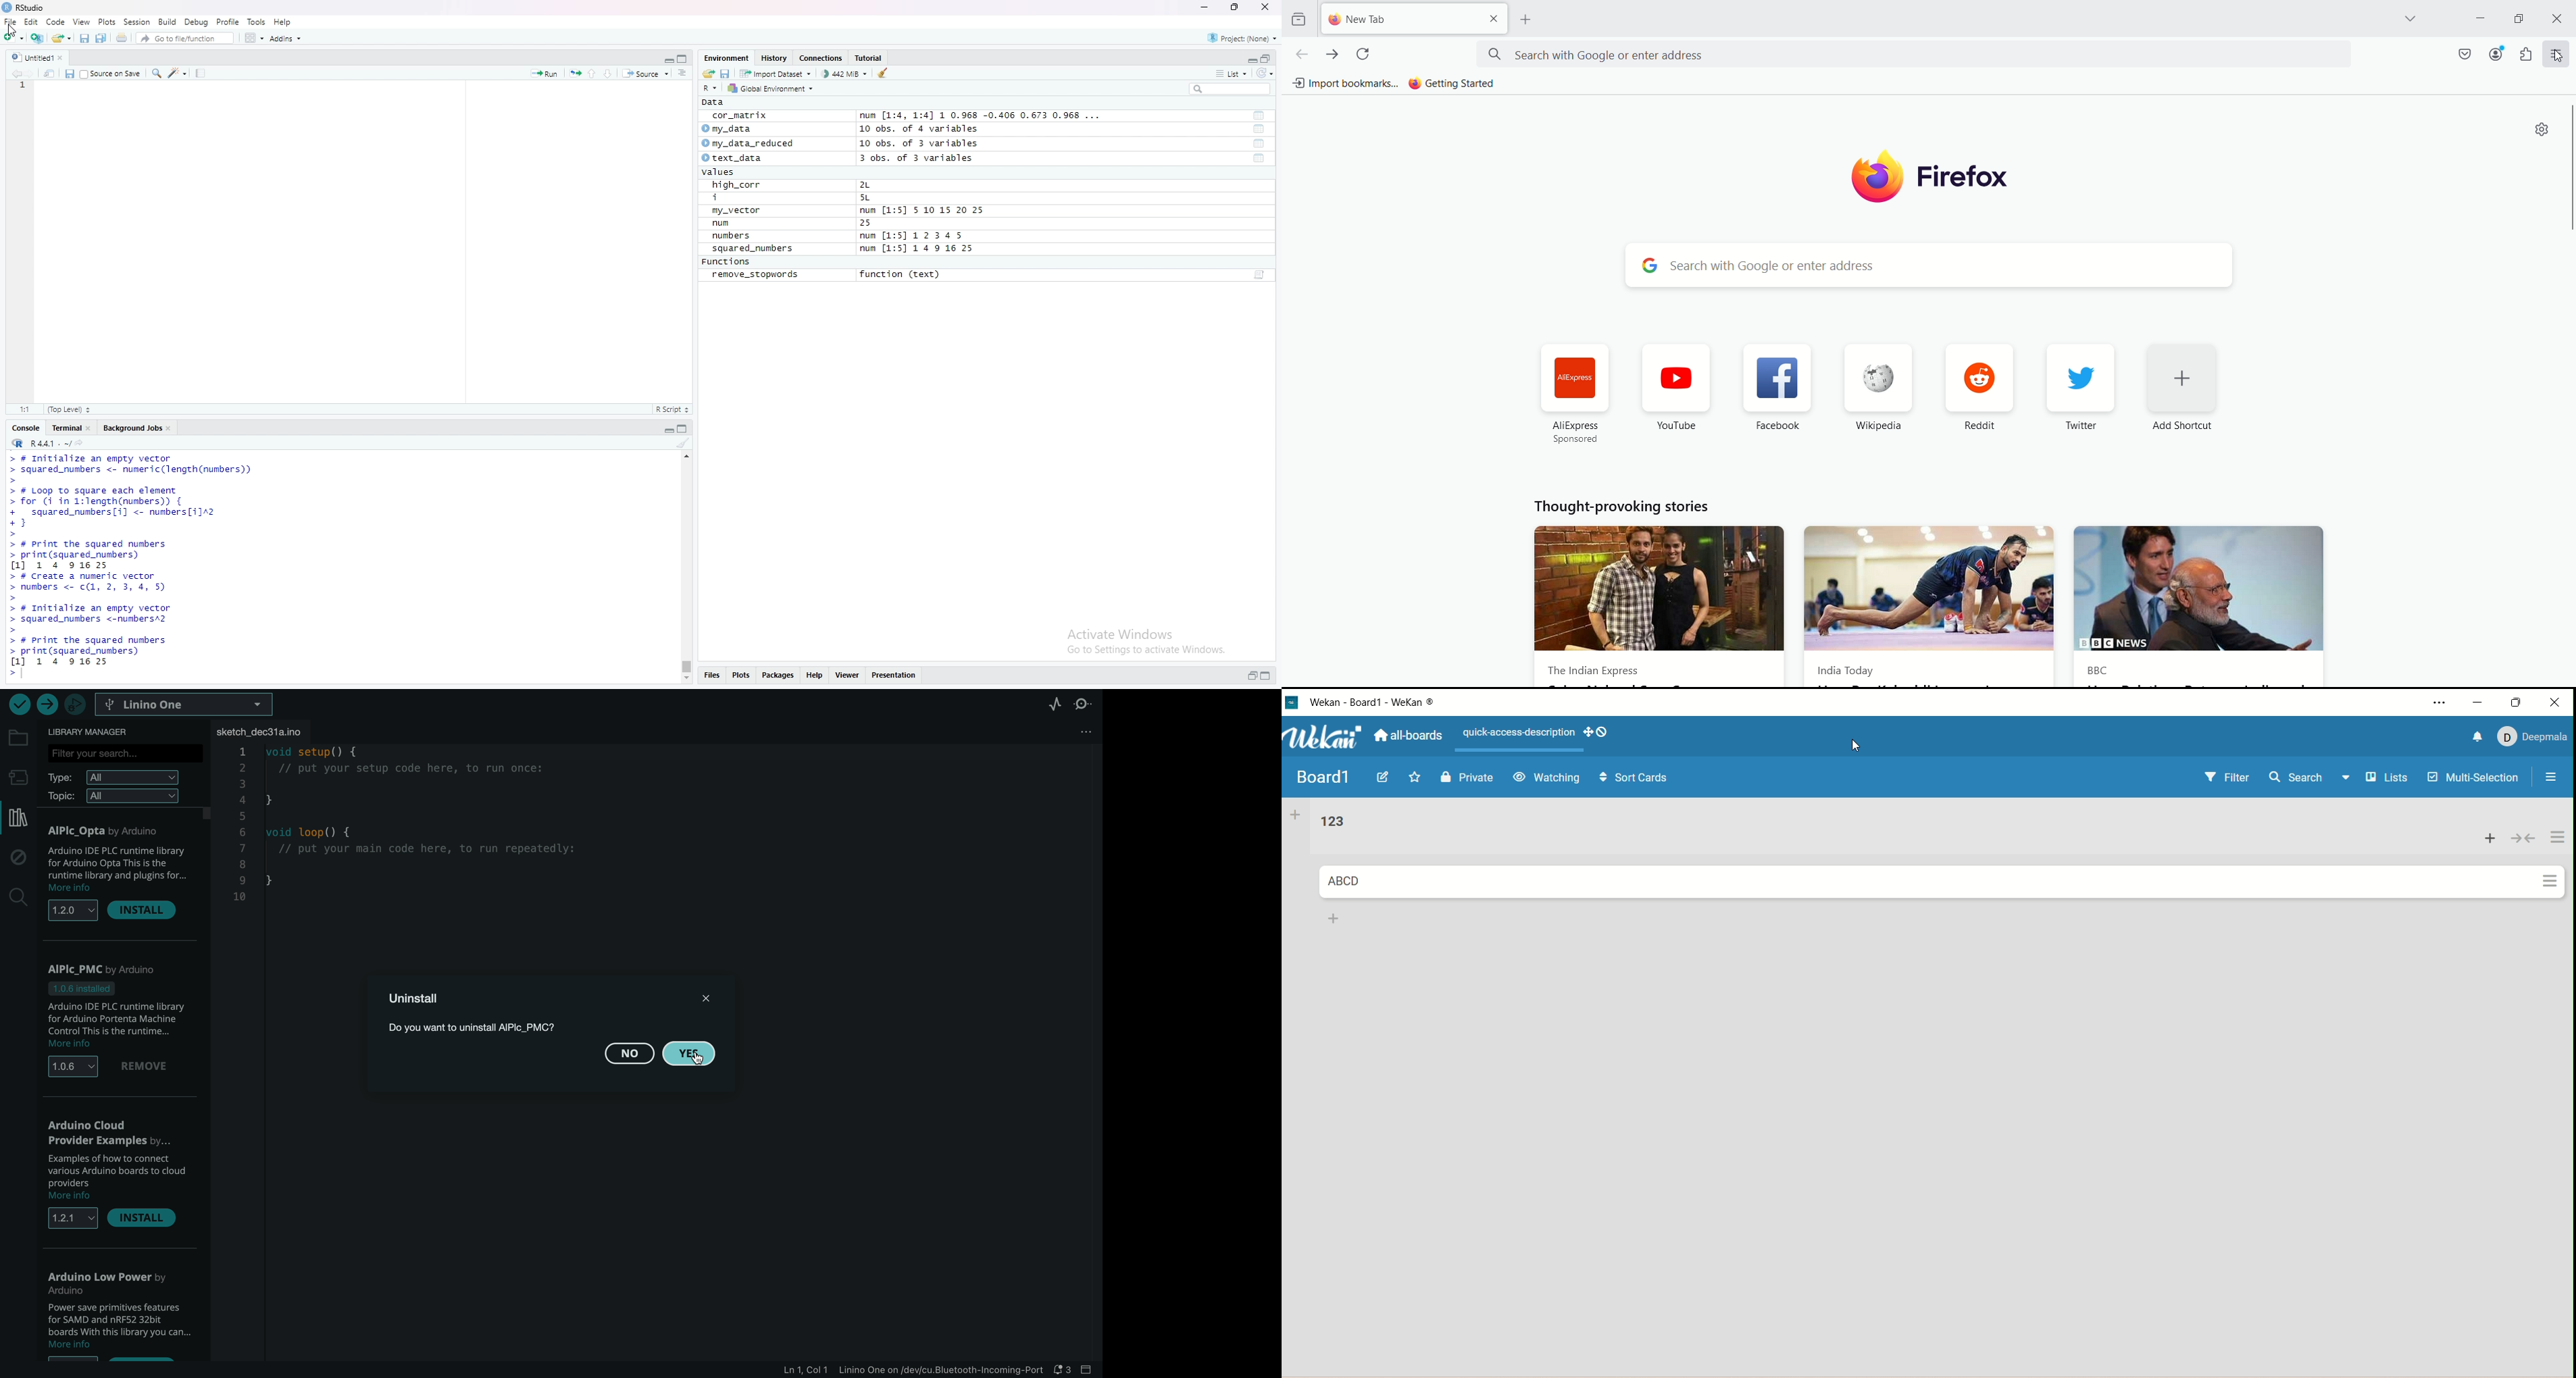 The width and height of the screenshot is (2576, 1400). Describe the element at coordinates (1292, 704) in the screenshot. I see `logo` at that location.